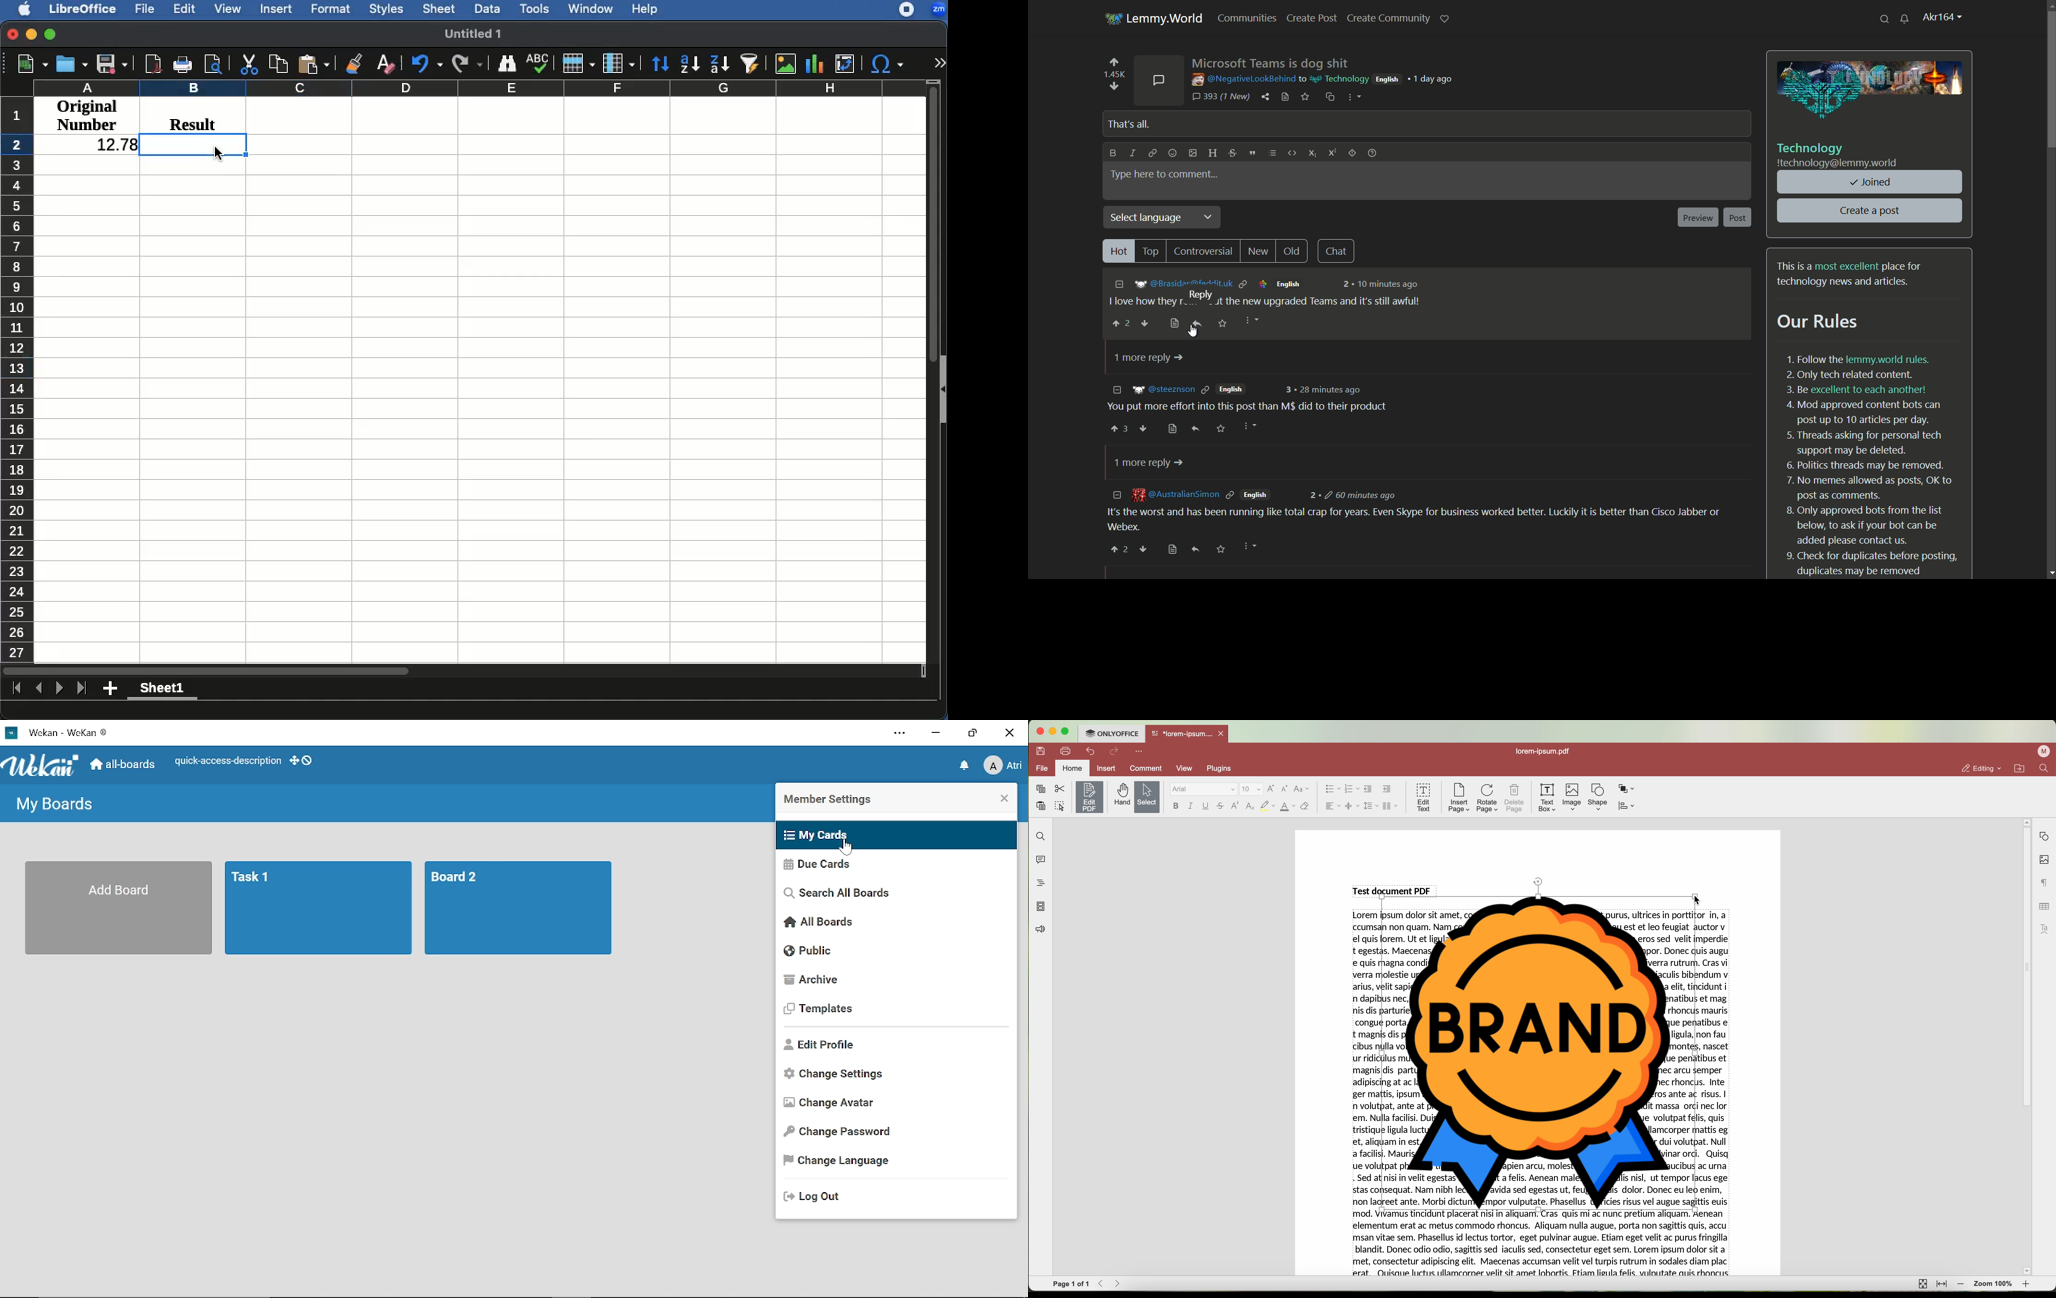 The width and height of the screenshot is (2072, 1316). Describe the element at coordinates (1172, 153) in the screenshot. I see `add emoji` at that location.